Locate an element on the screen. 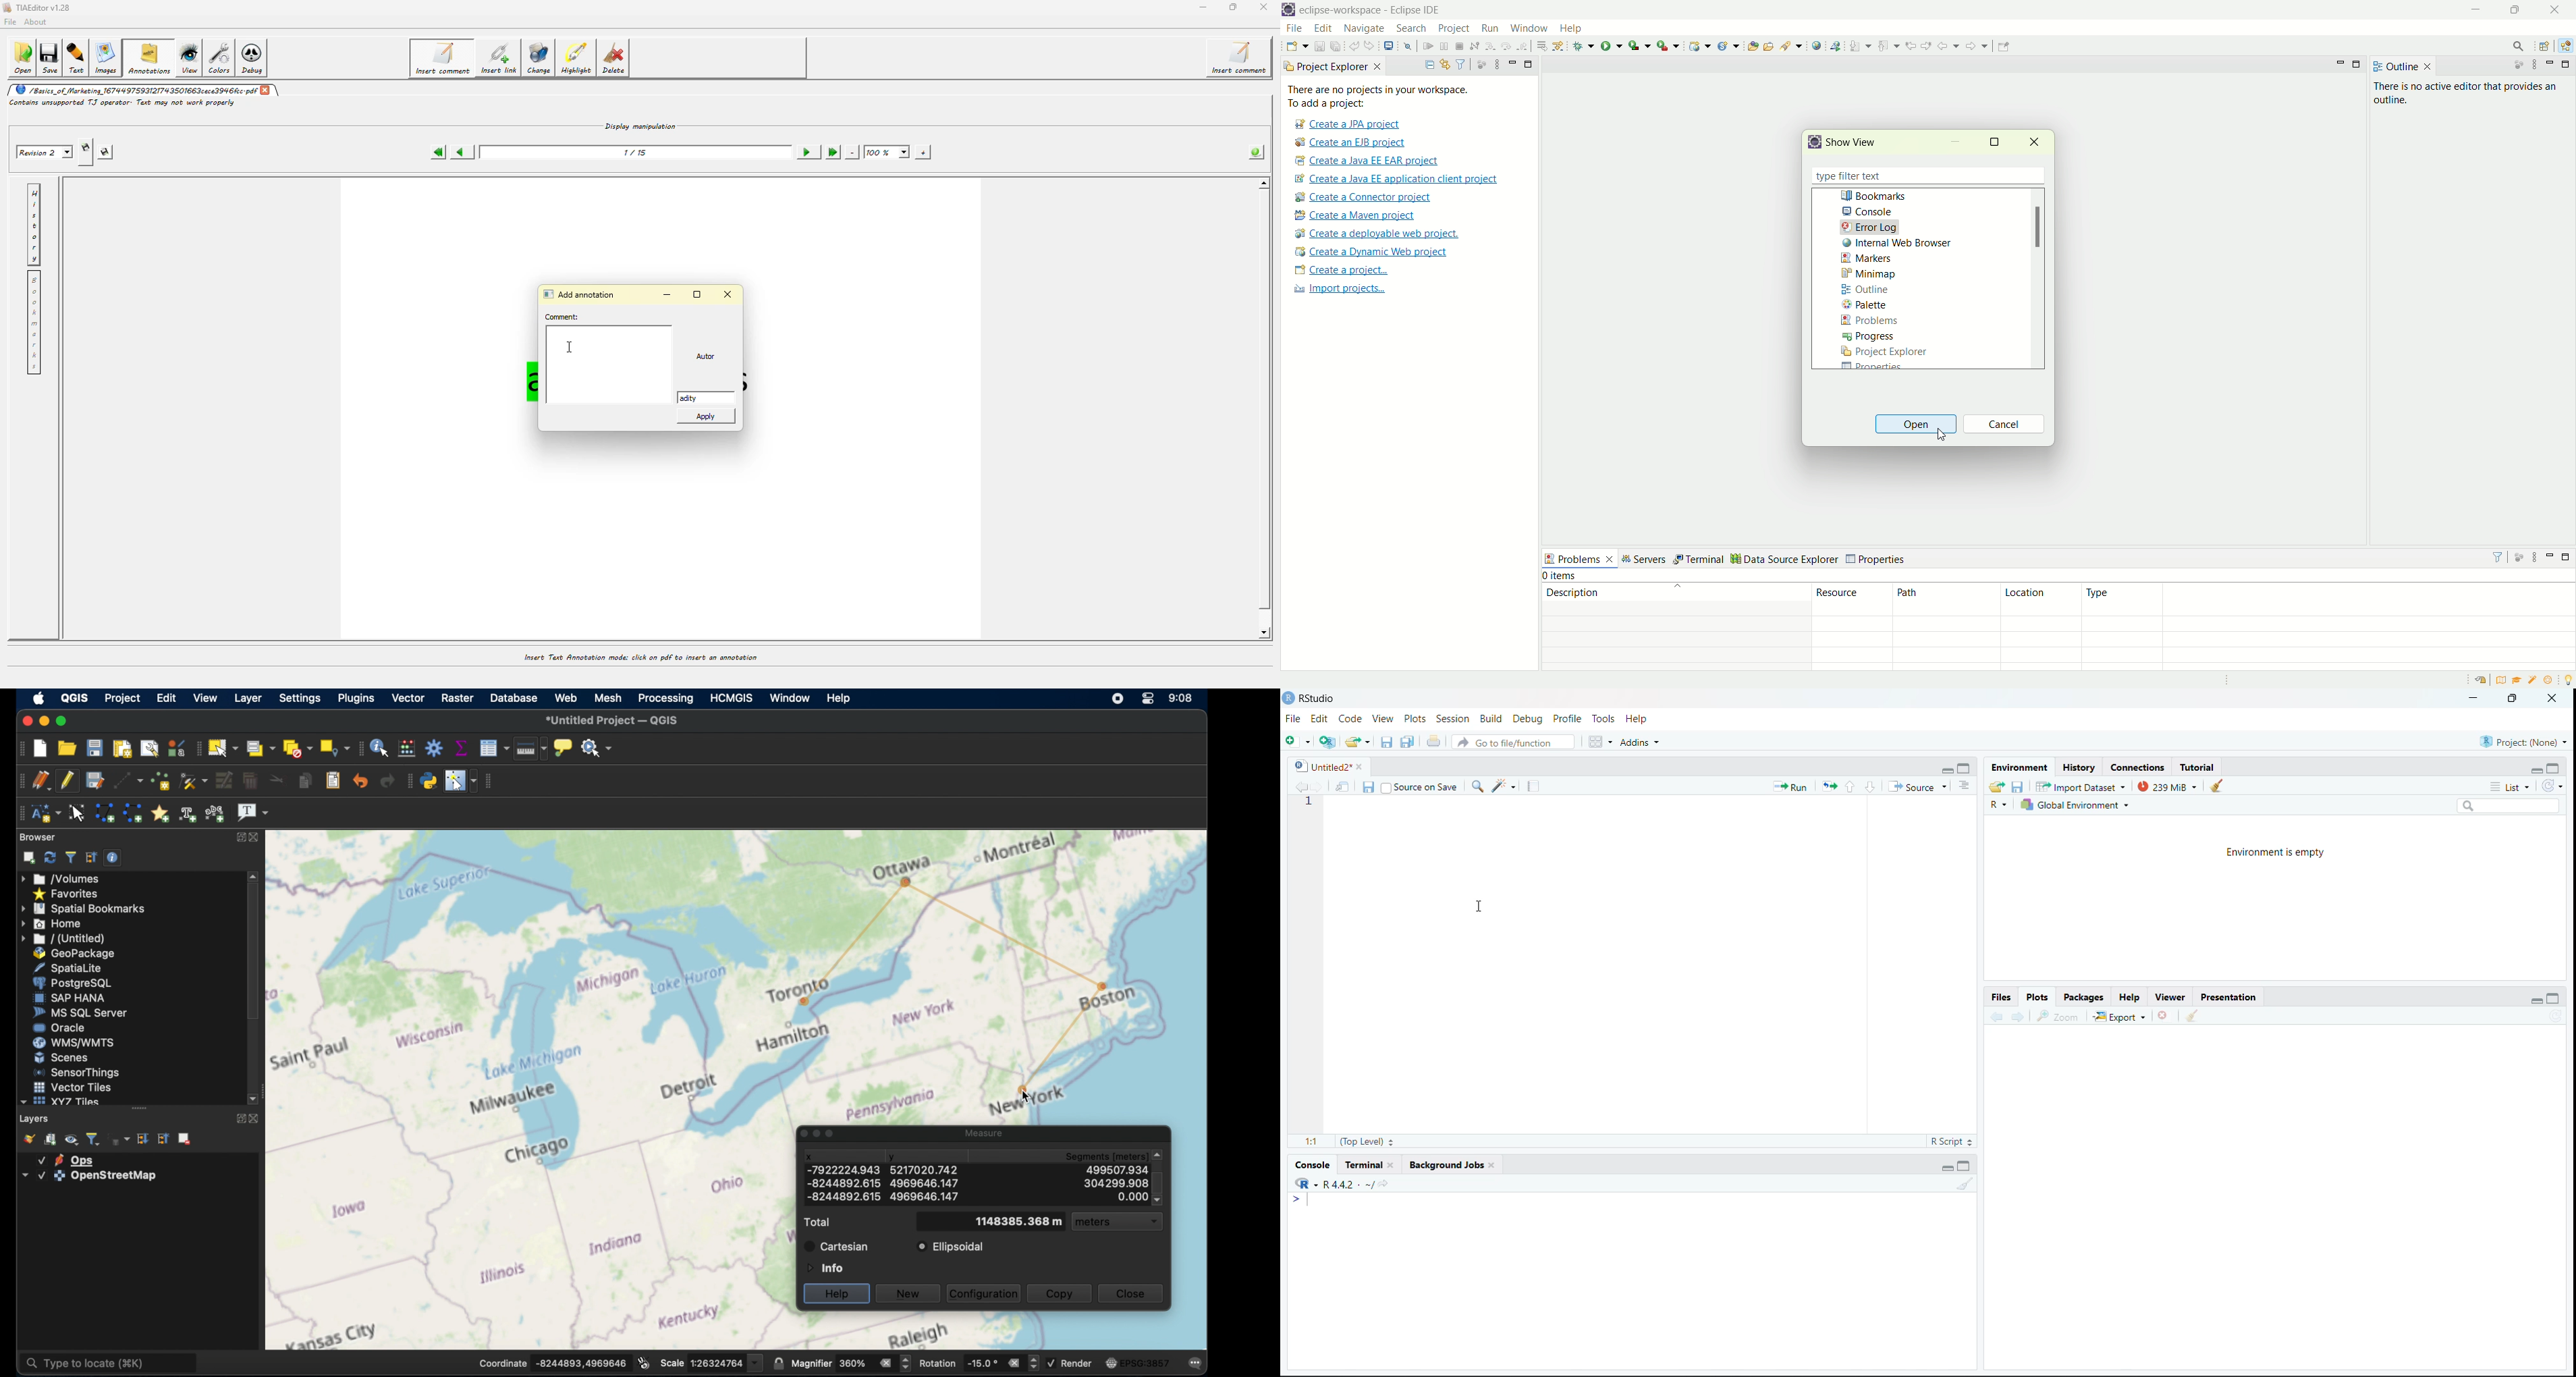 The width and height of the screenshot is (2576, 1400). Source the contents of the active document is located at coordinates (1919, 787).